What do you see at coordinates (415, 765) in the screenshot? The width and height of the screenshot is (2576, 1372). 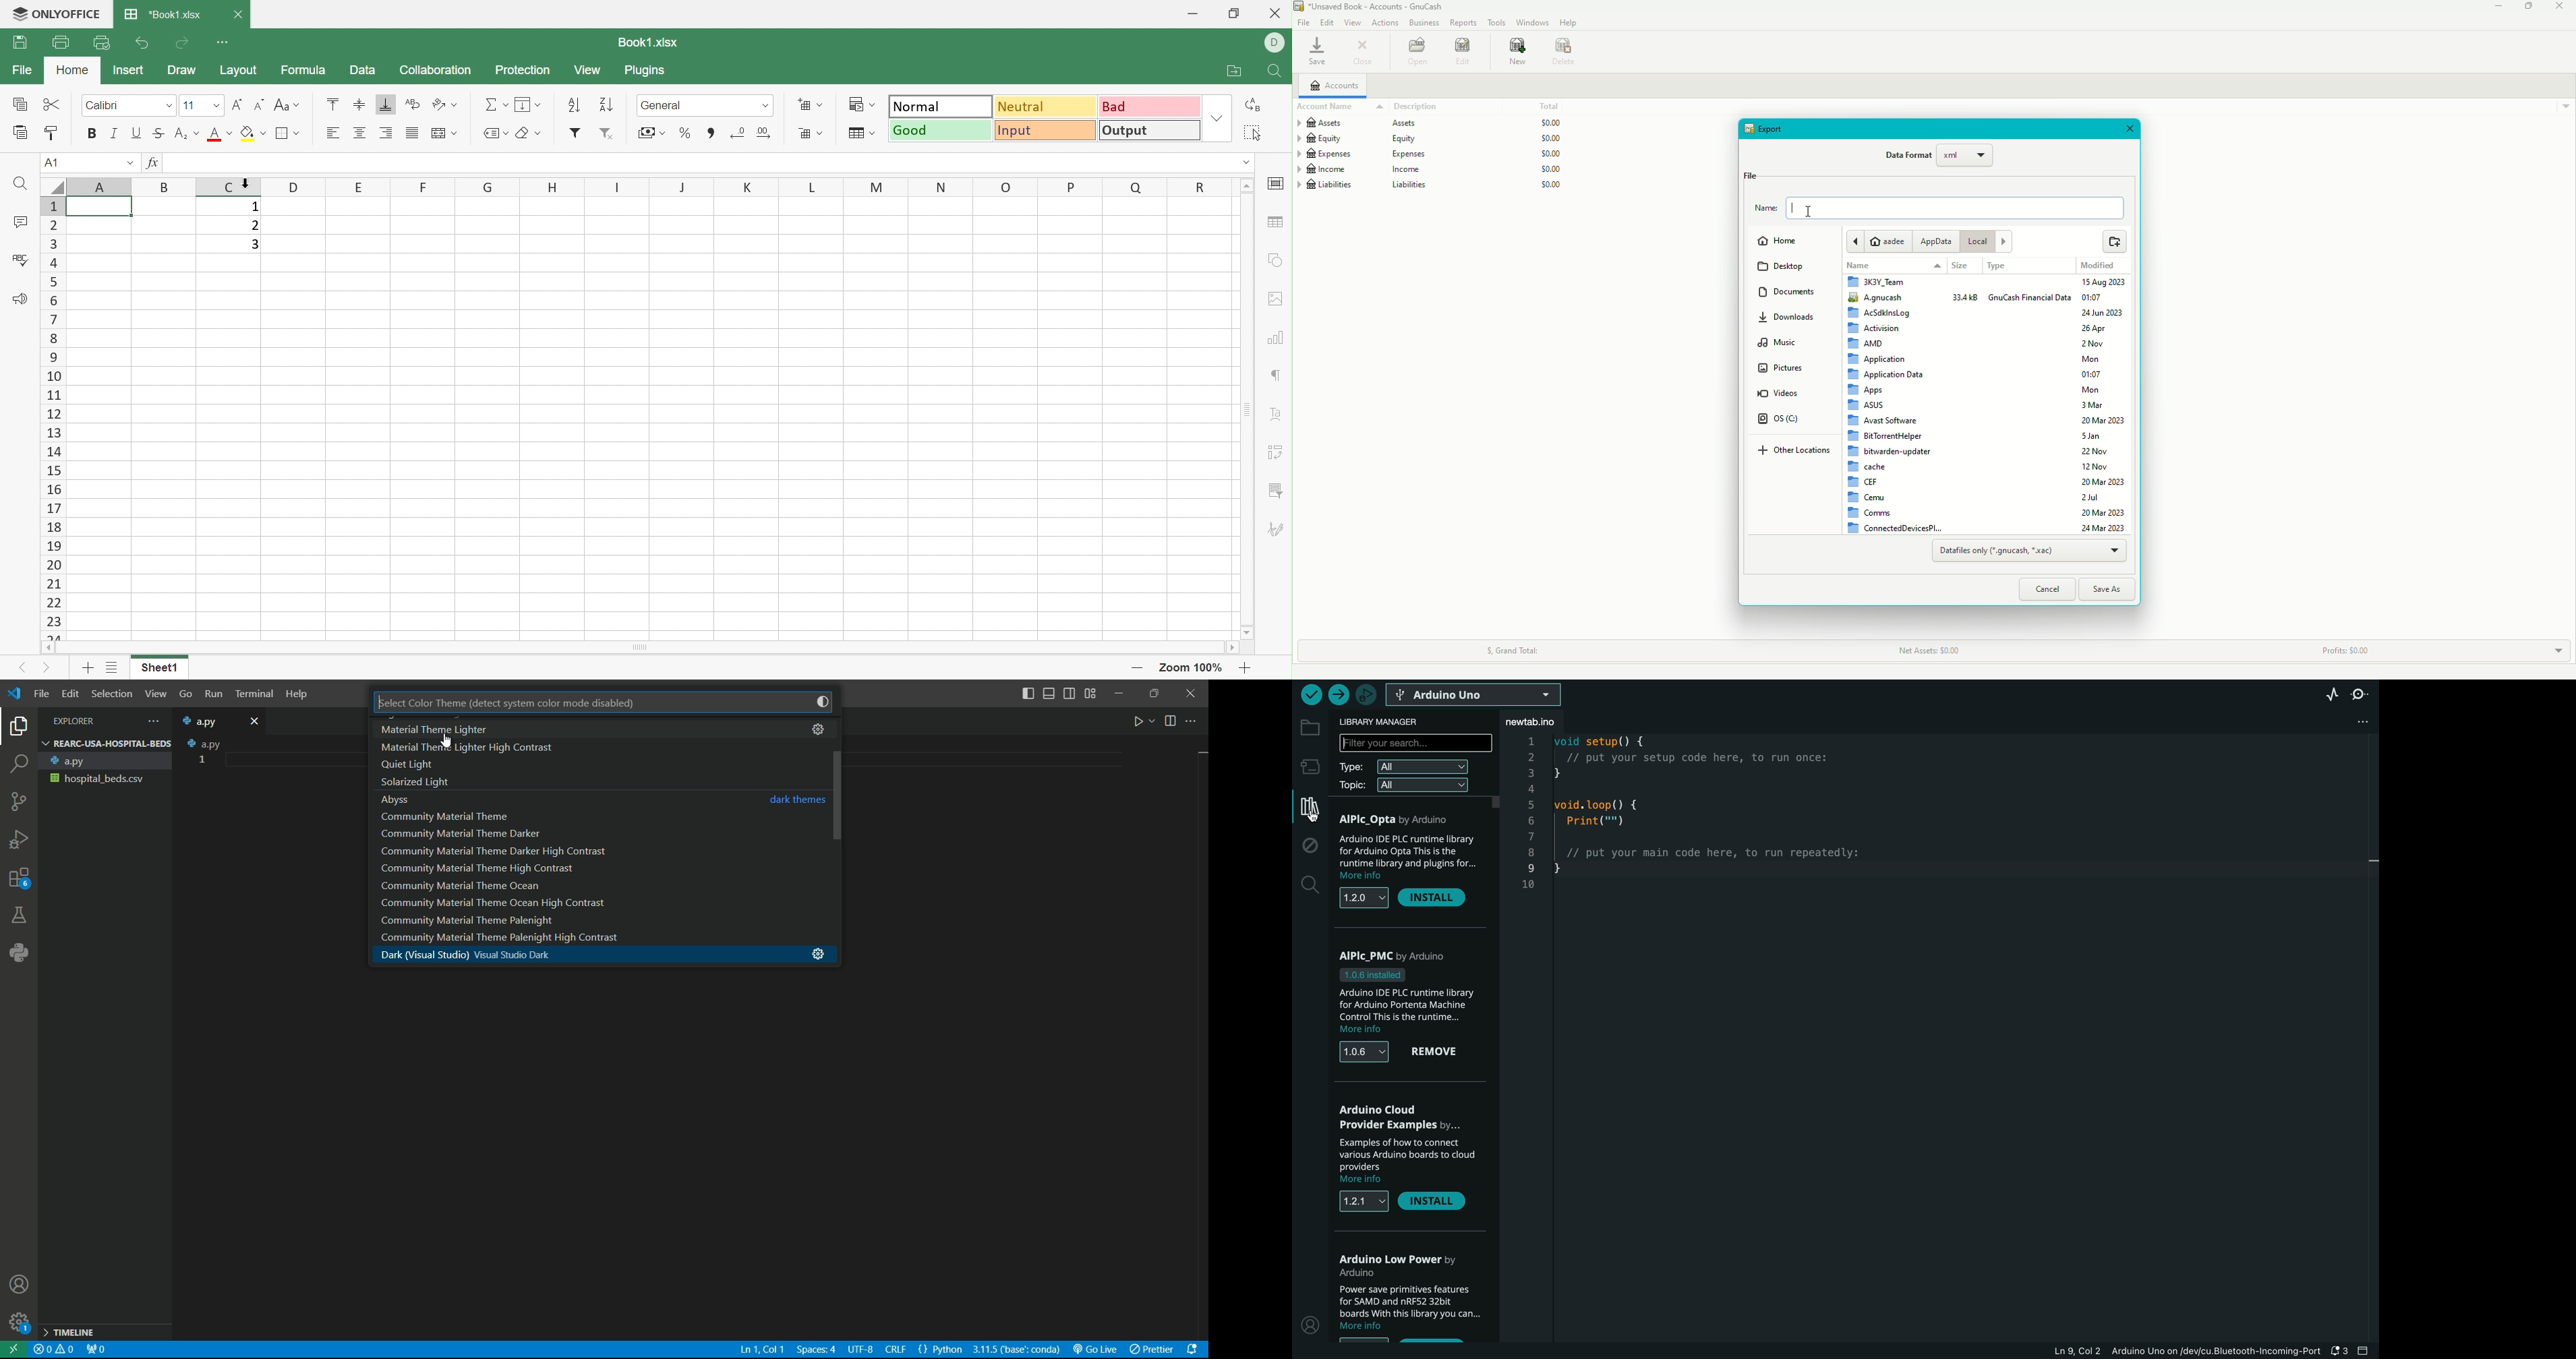 I see `Quiet Light` at bounding box center [415, 765].